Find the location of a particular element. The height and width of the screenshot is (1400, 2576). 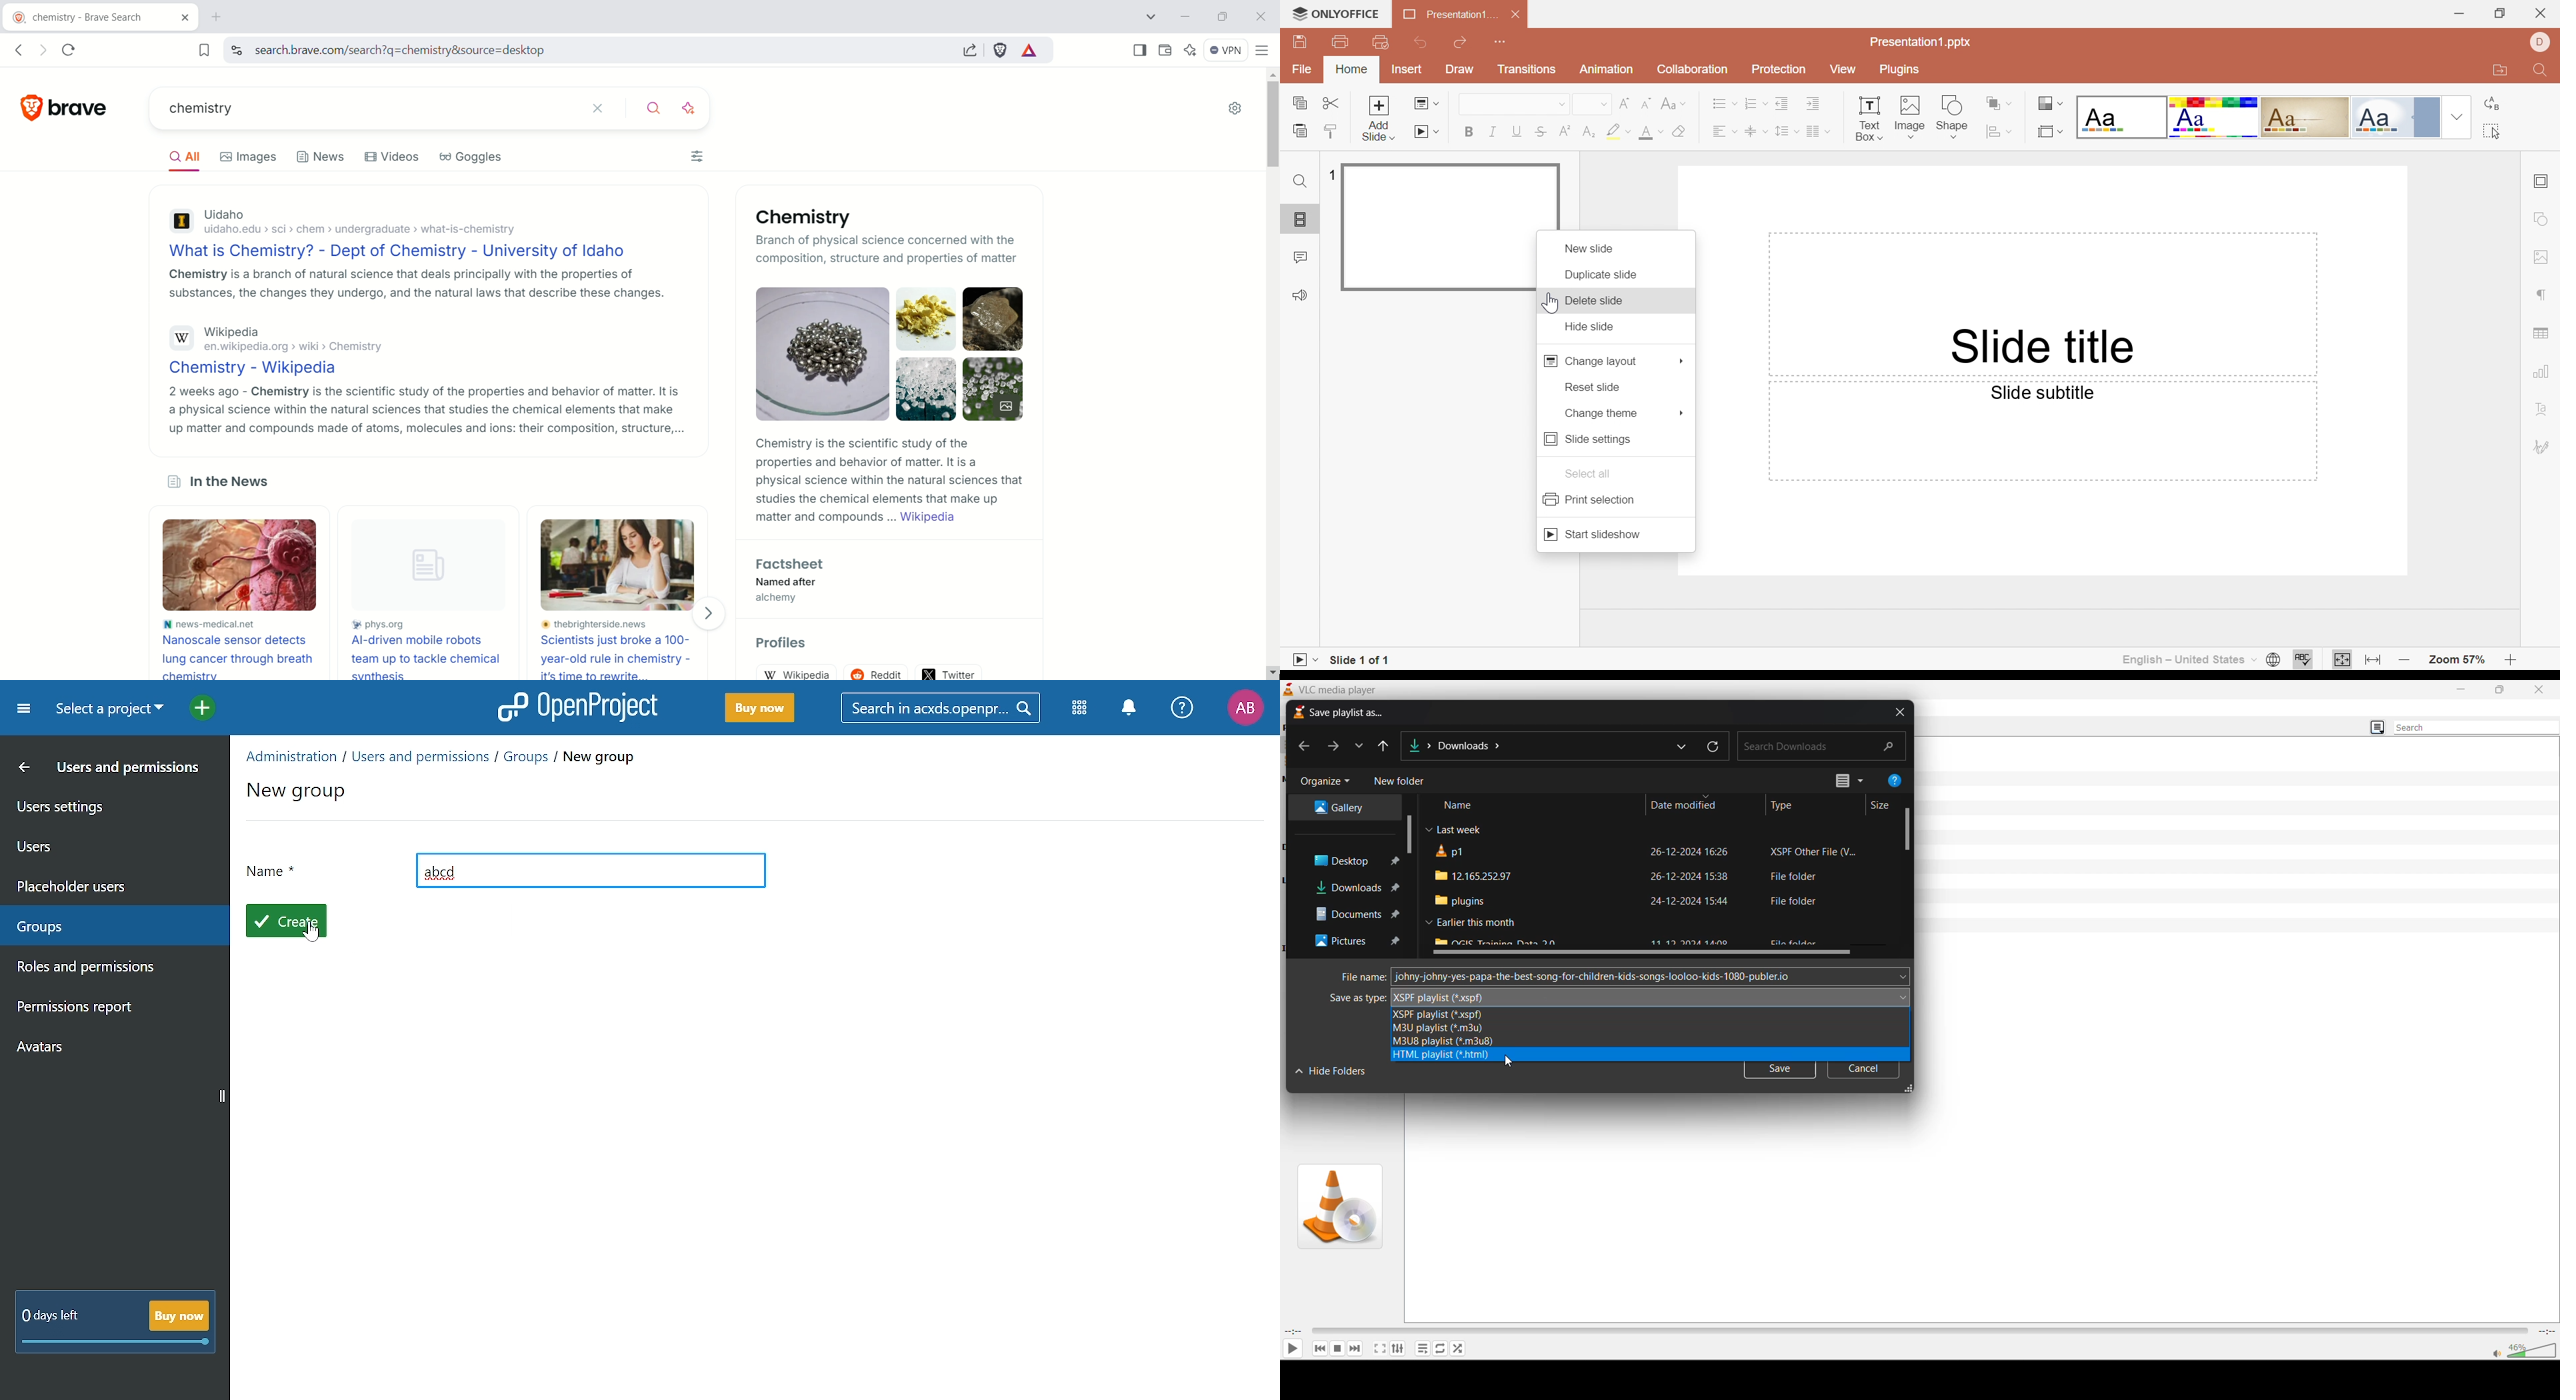

Current project is located at coordinates (109, 710).